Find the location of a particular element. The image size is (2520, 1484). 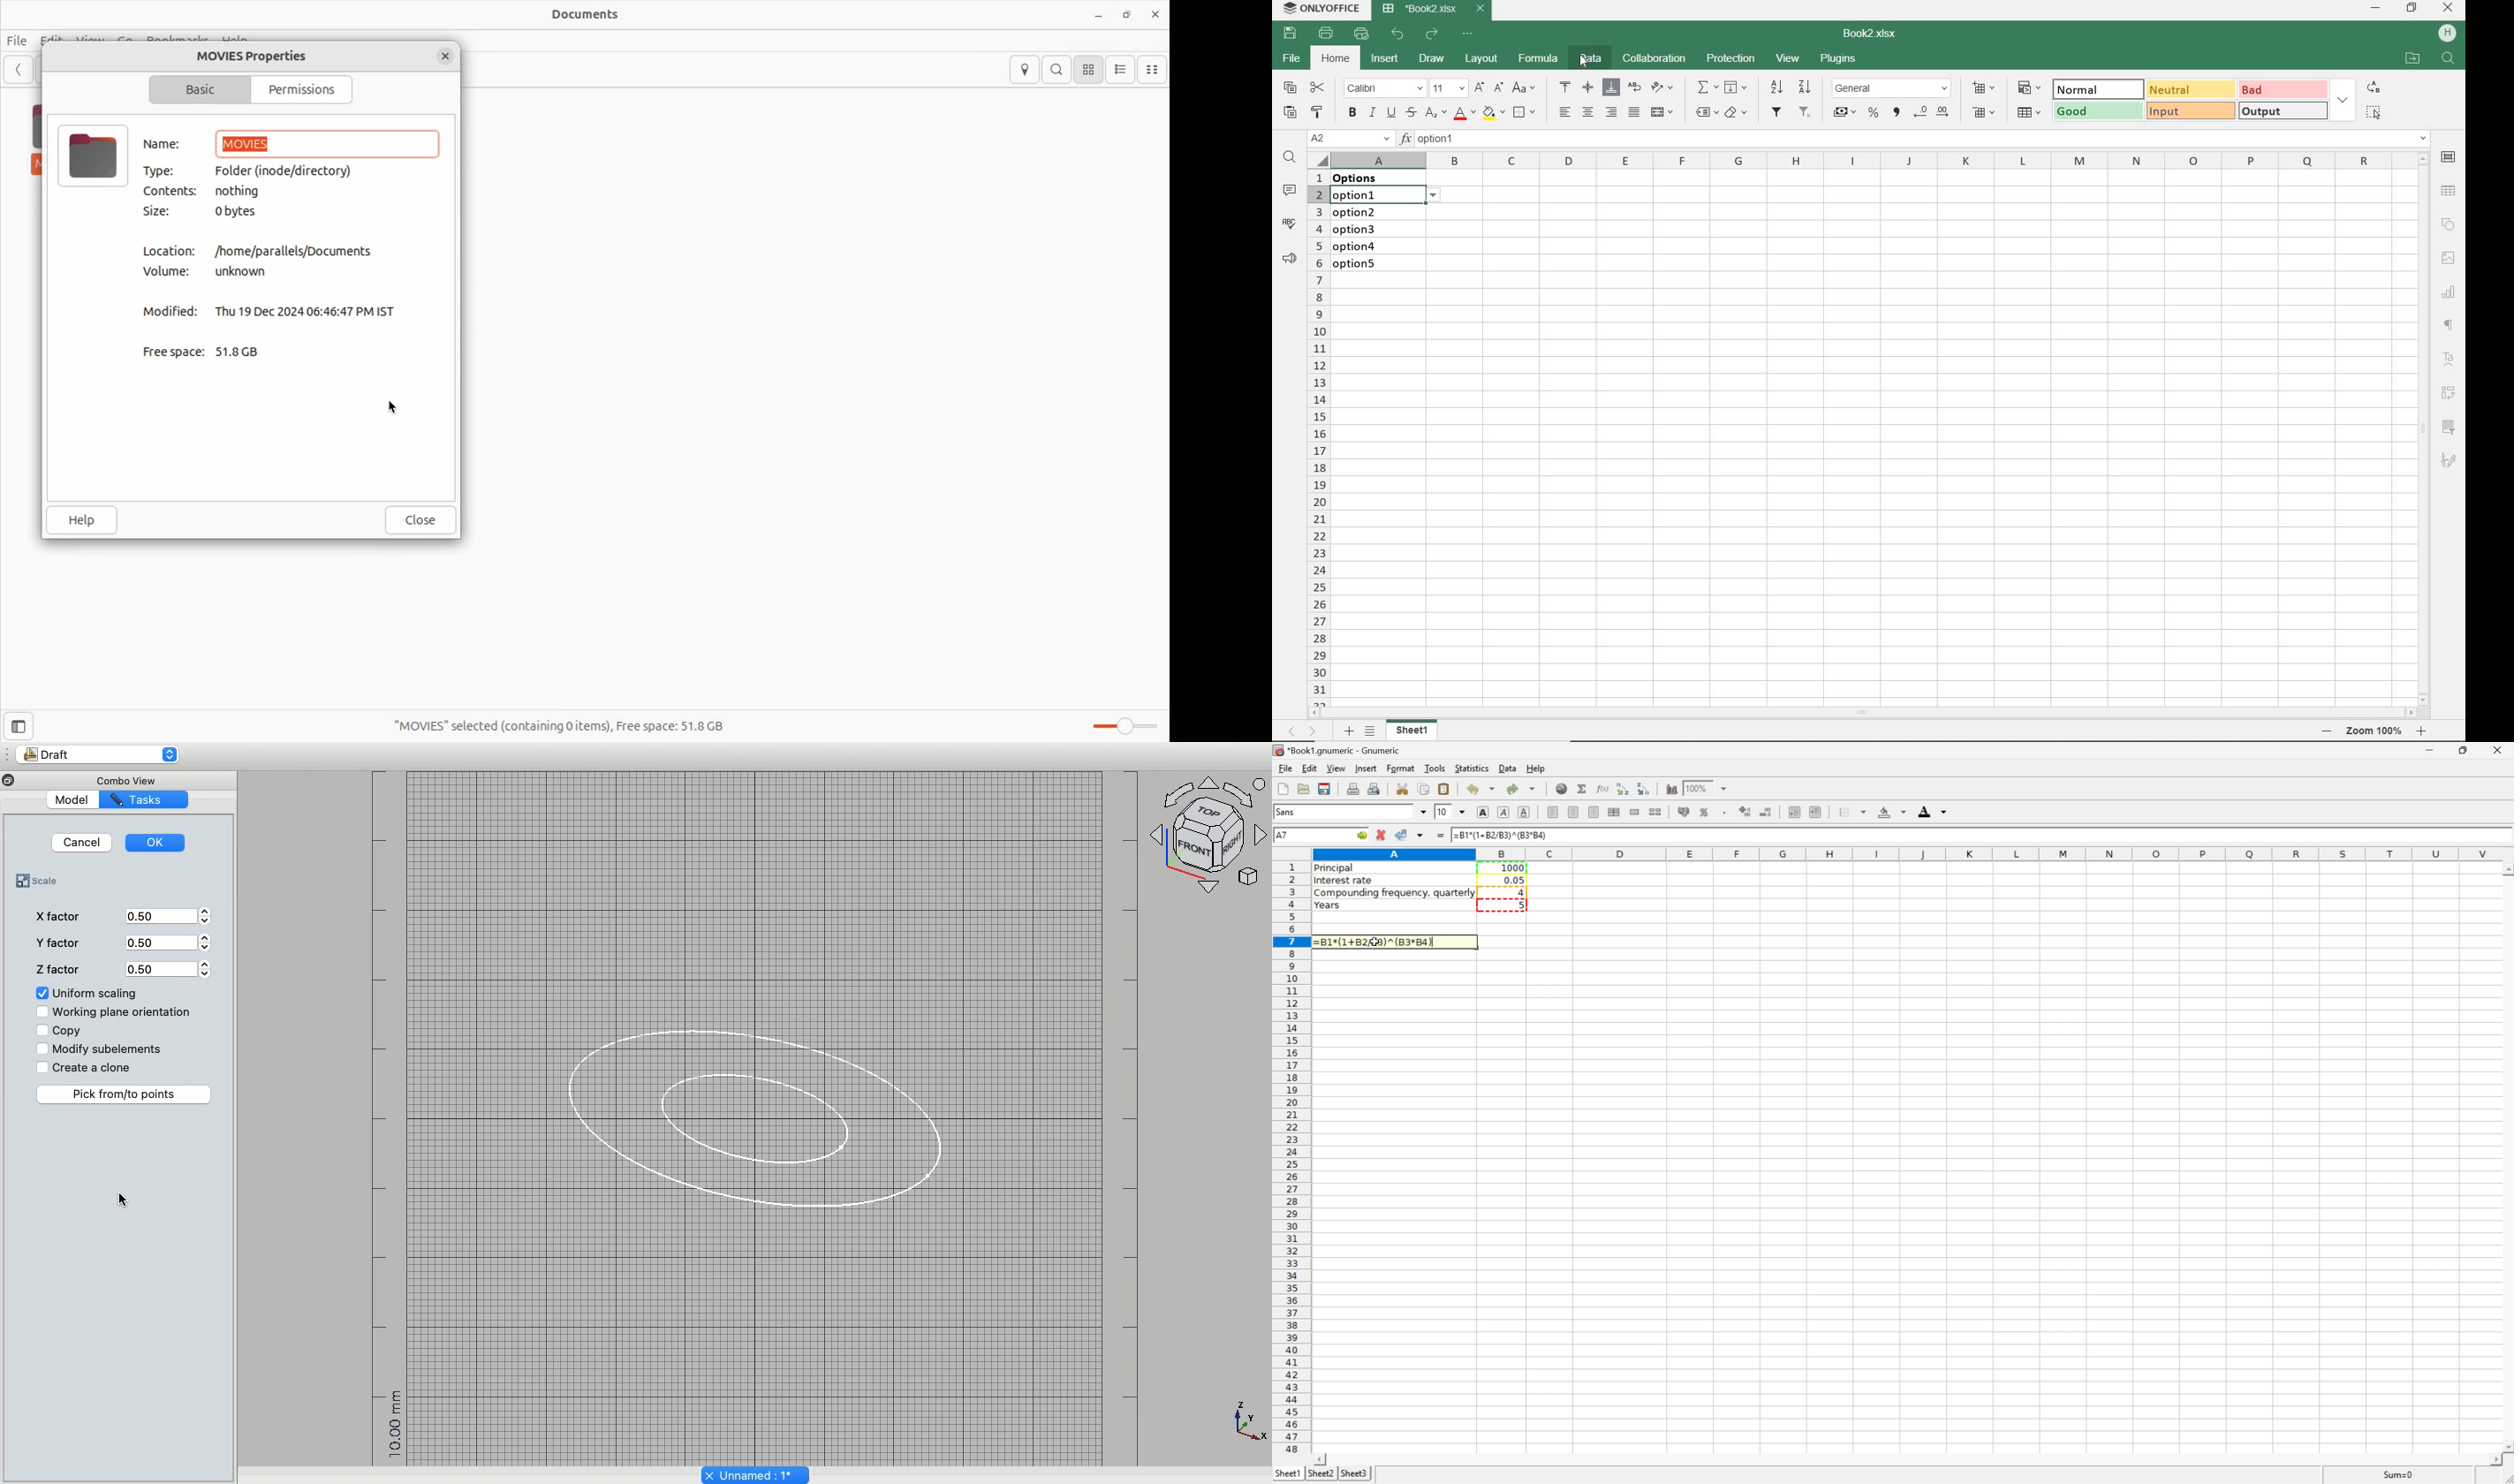

REMOVE FILTER is located at coordinates (1808, 113).